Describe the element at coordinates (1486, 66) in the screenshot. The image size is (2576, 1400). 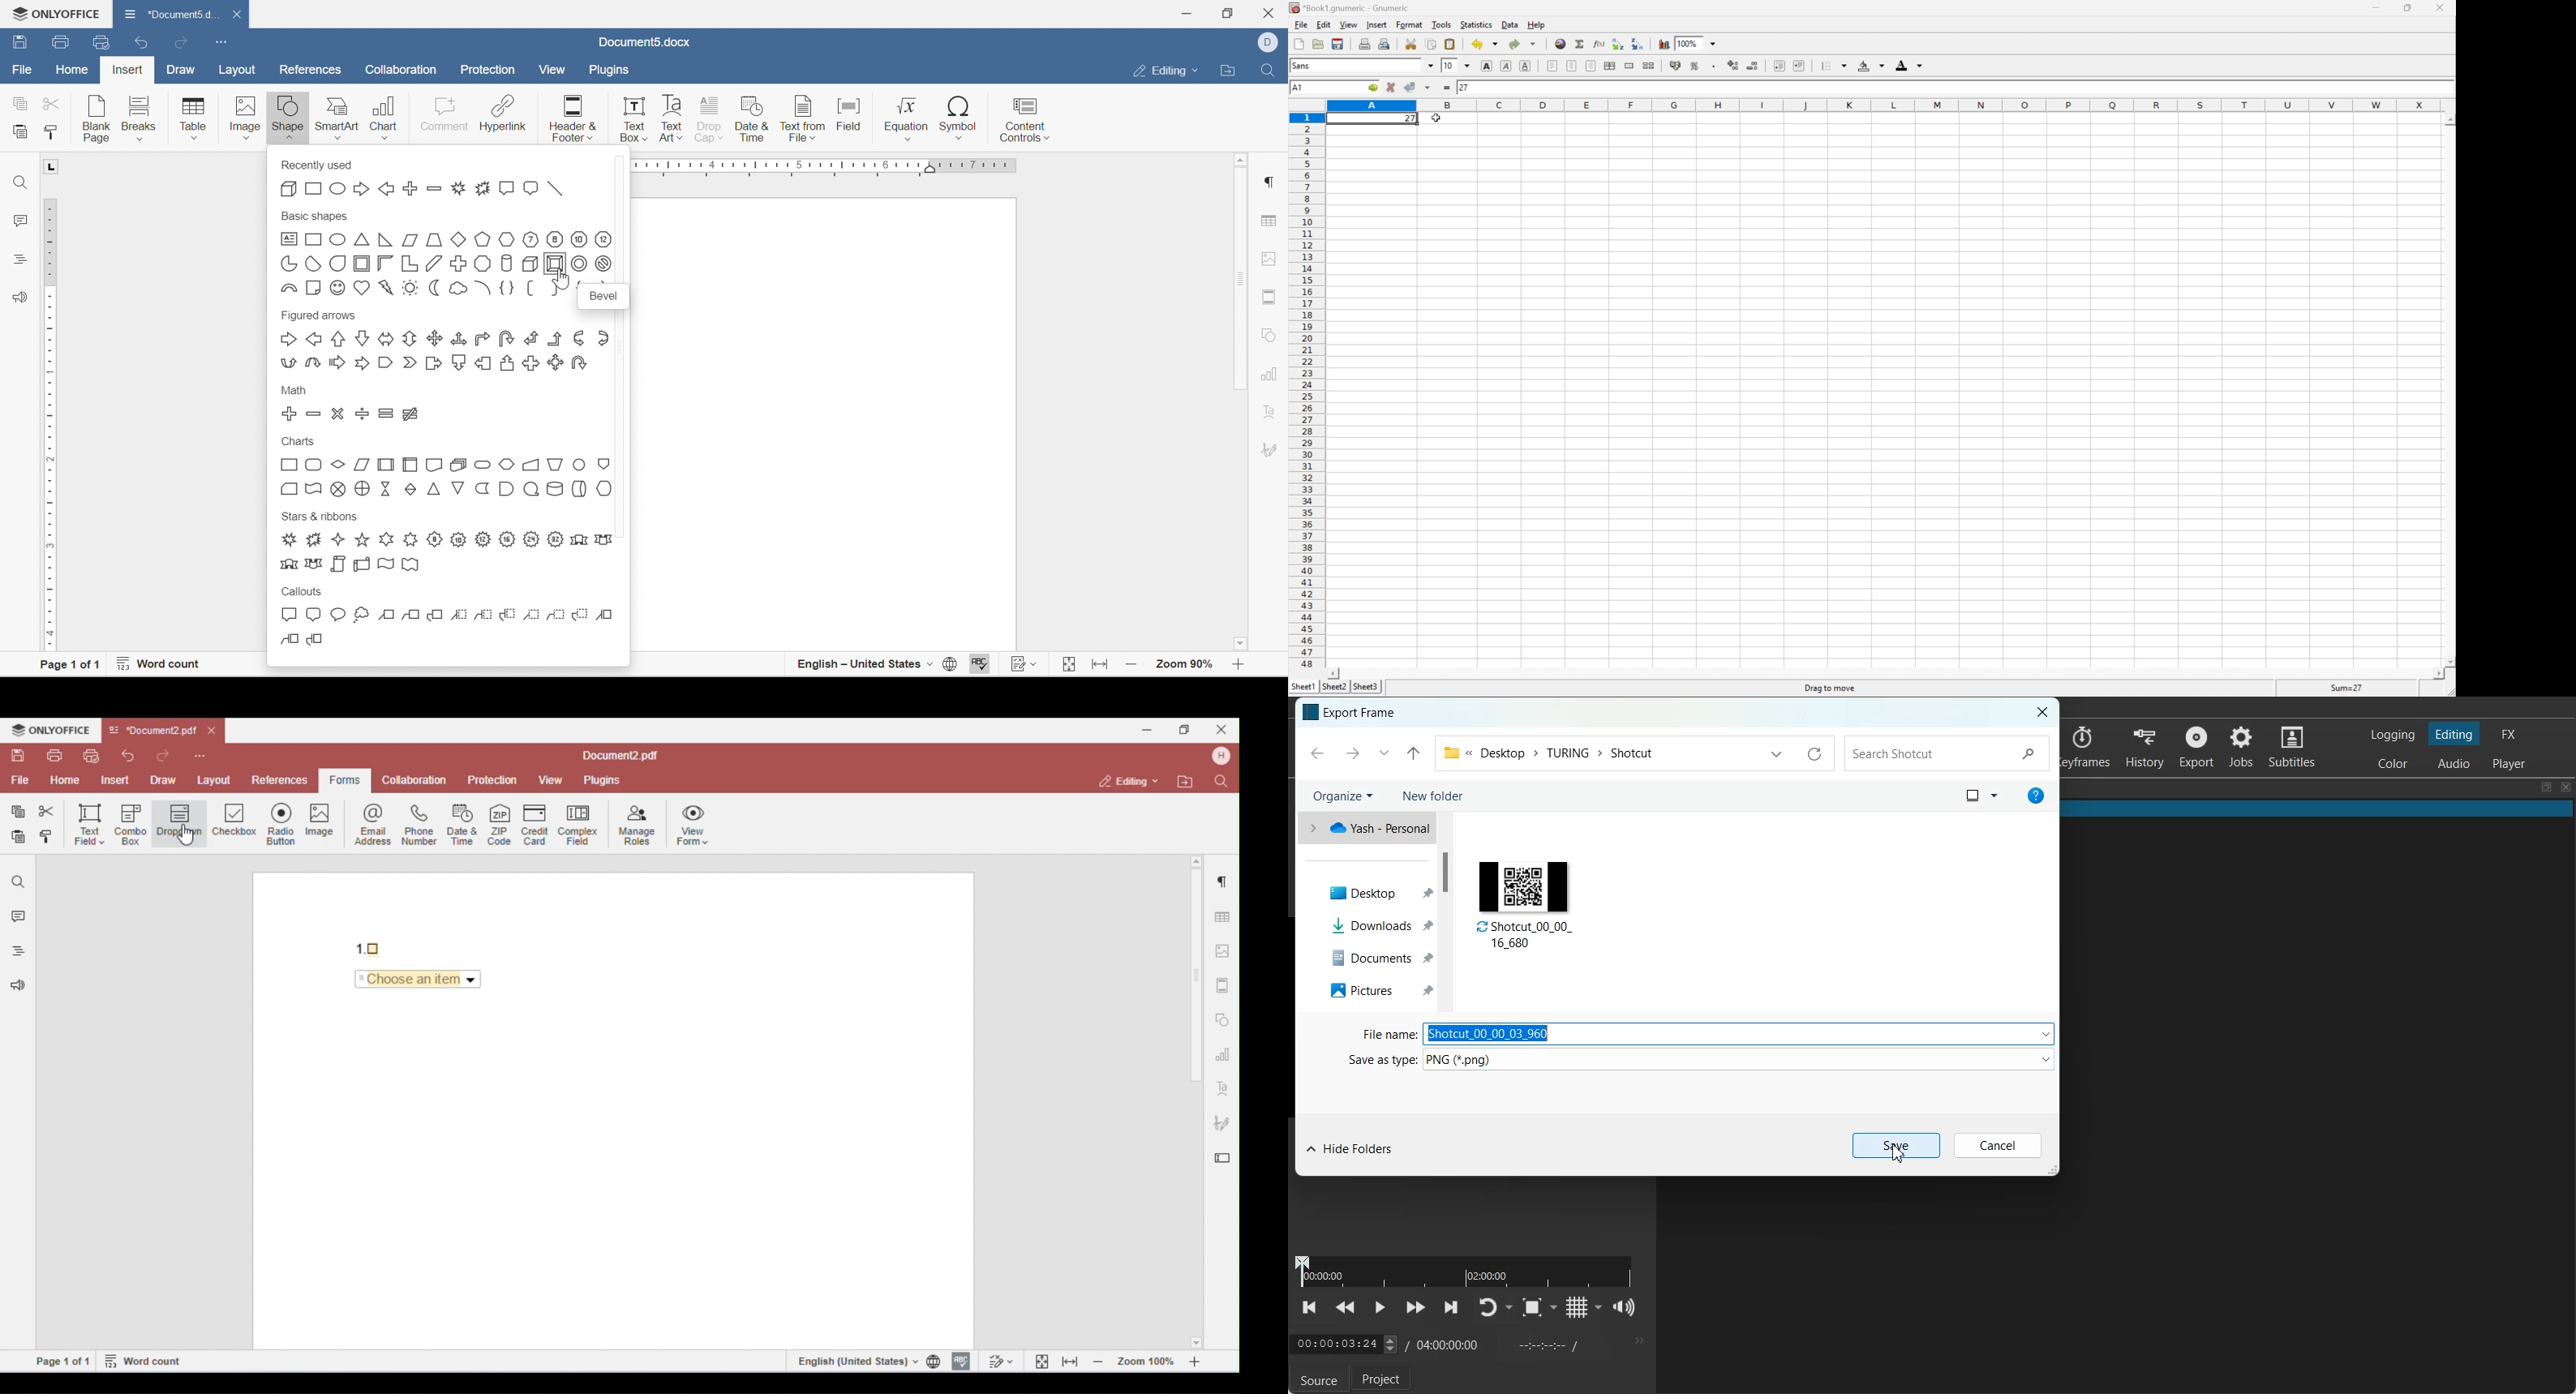
I see `Bold` at that location.